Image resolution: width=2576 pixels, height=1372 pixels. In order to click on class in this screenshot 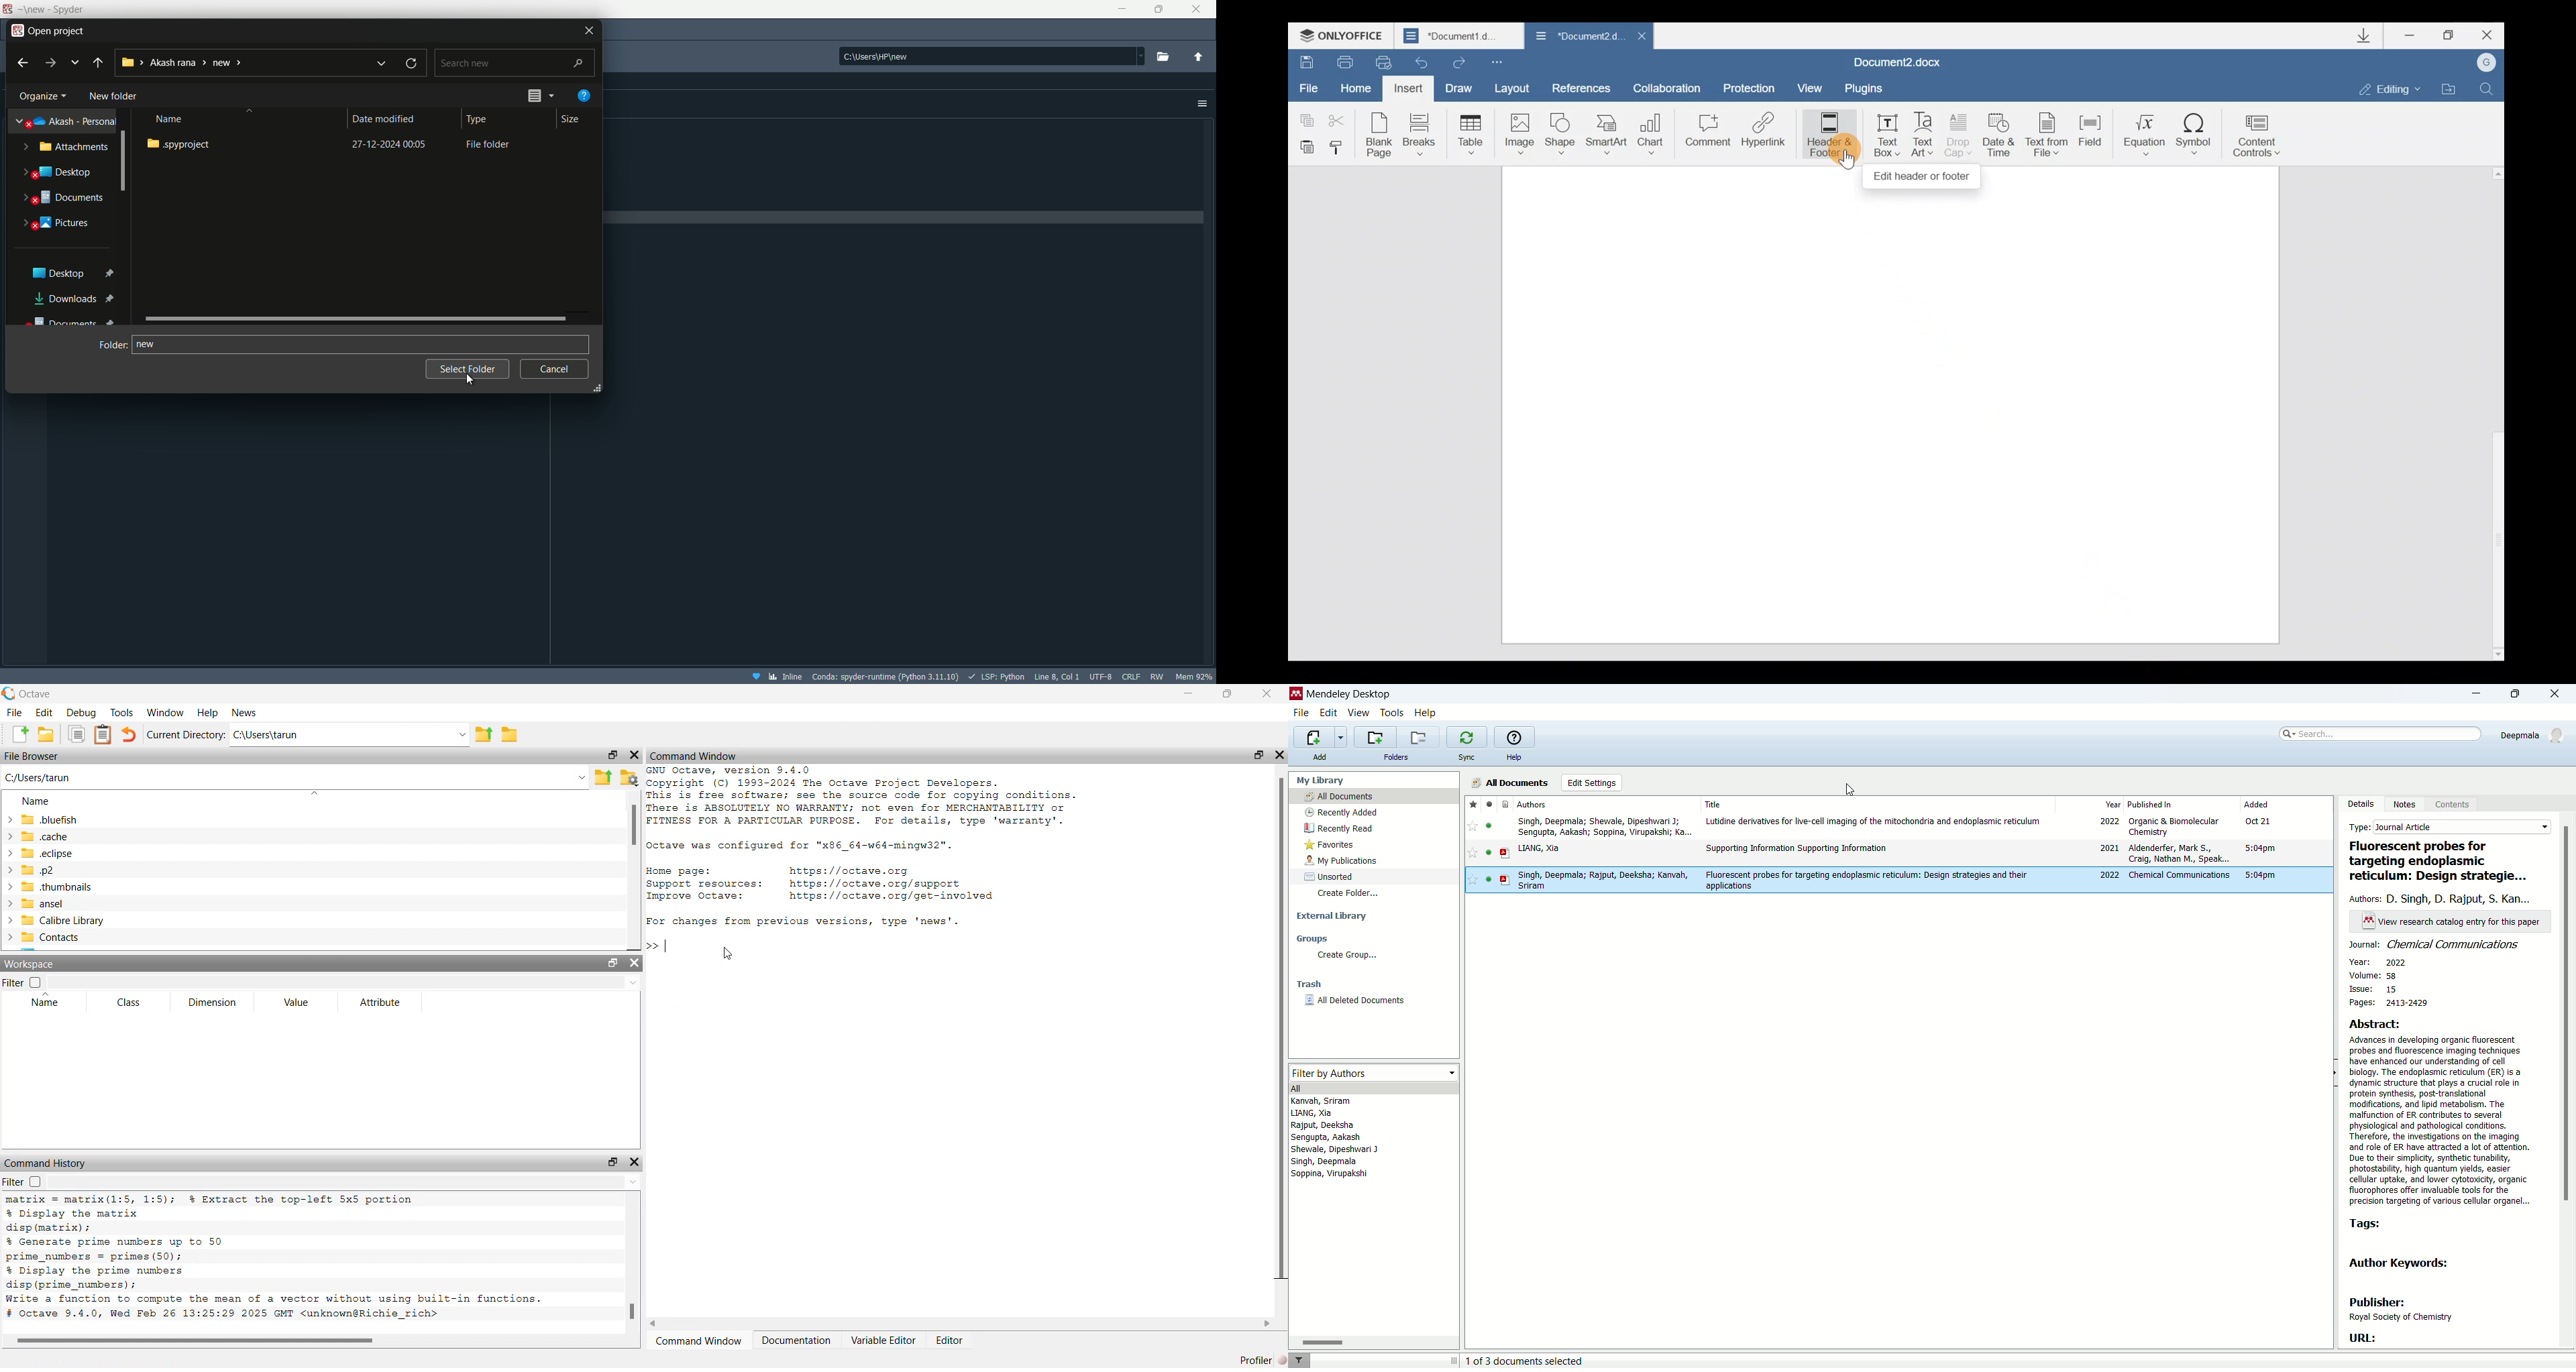, I will do `click(131, 1003)`.